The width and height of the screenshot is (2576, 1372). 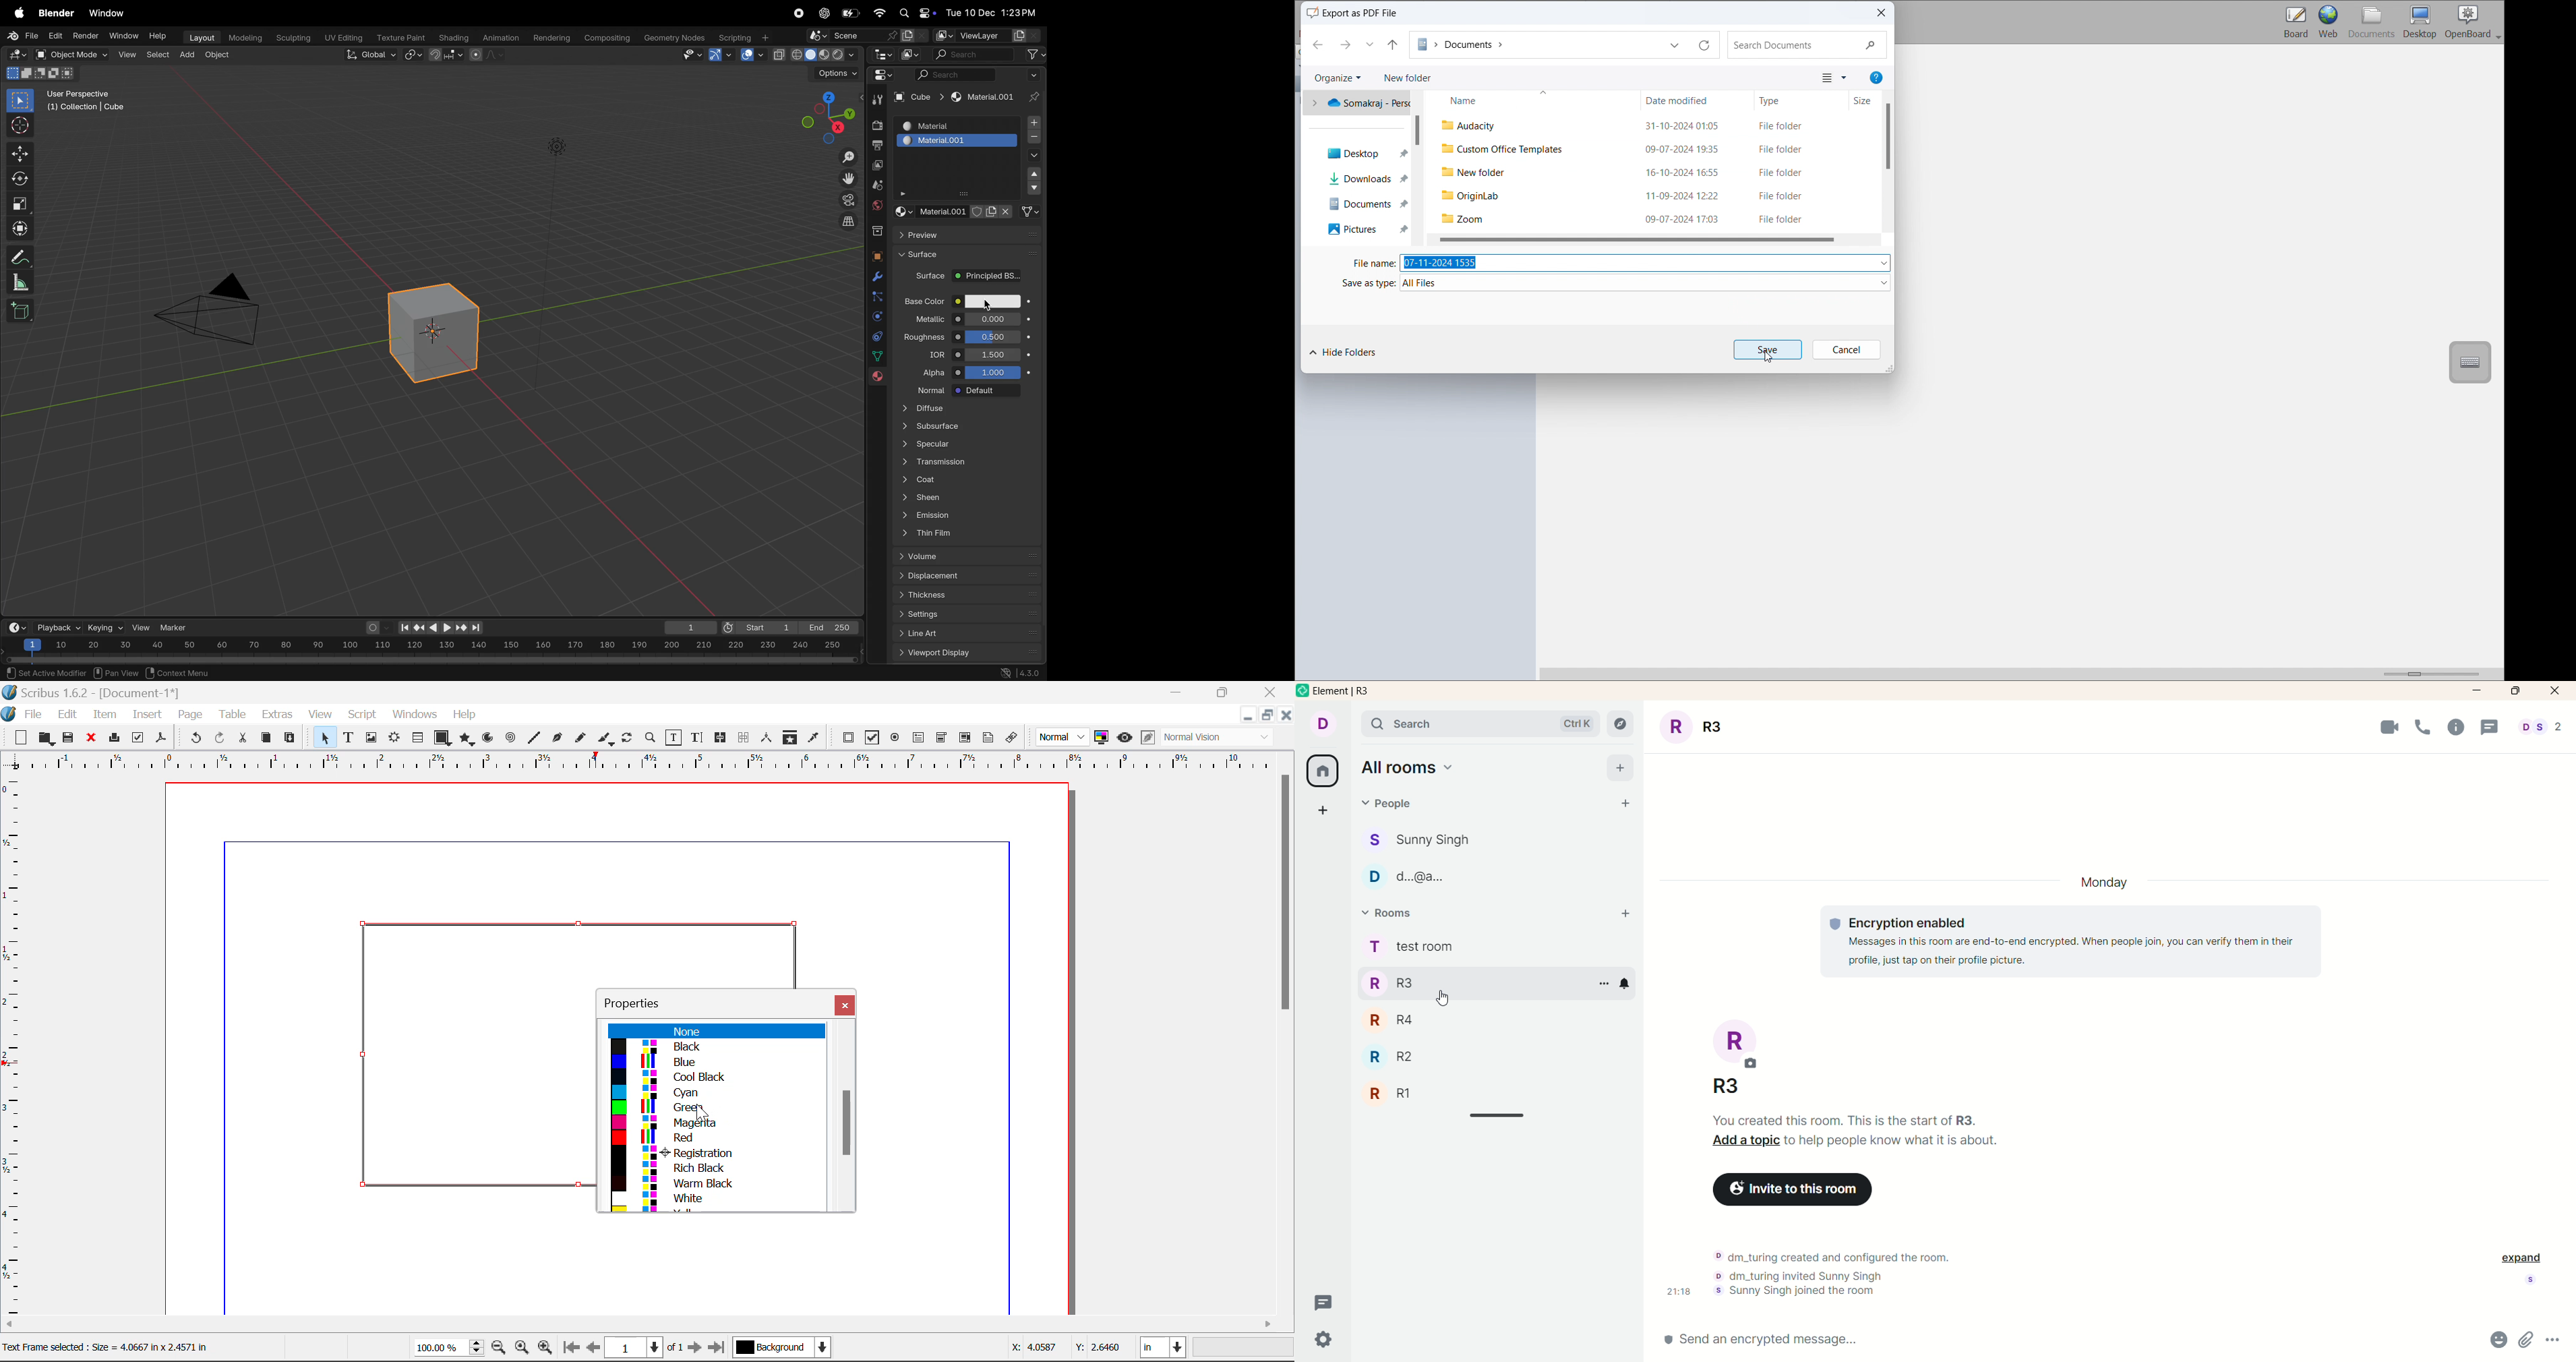 What do you see at coordinates (1774, 360) in the screenshot?
I see `Pointer` at bounding box center [1774, 360].